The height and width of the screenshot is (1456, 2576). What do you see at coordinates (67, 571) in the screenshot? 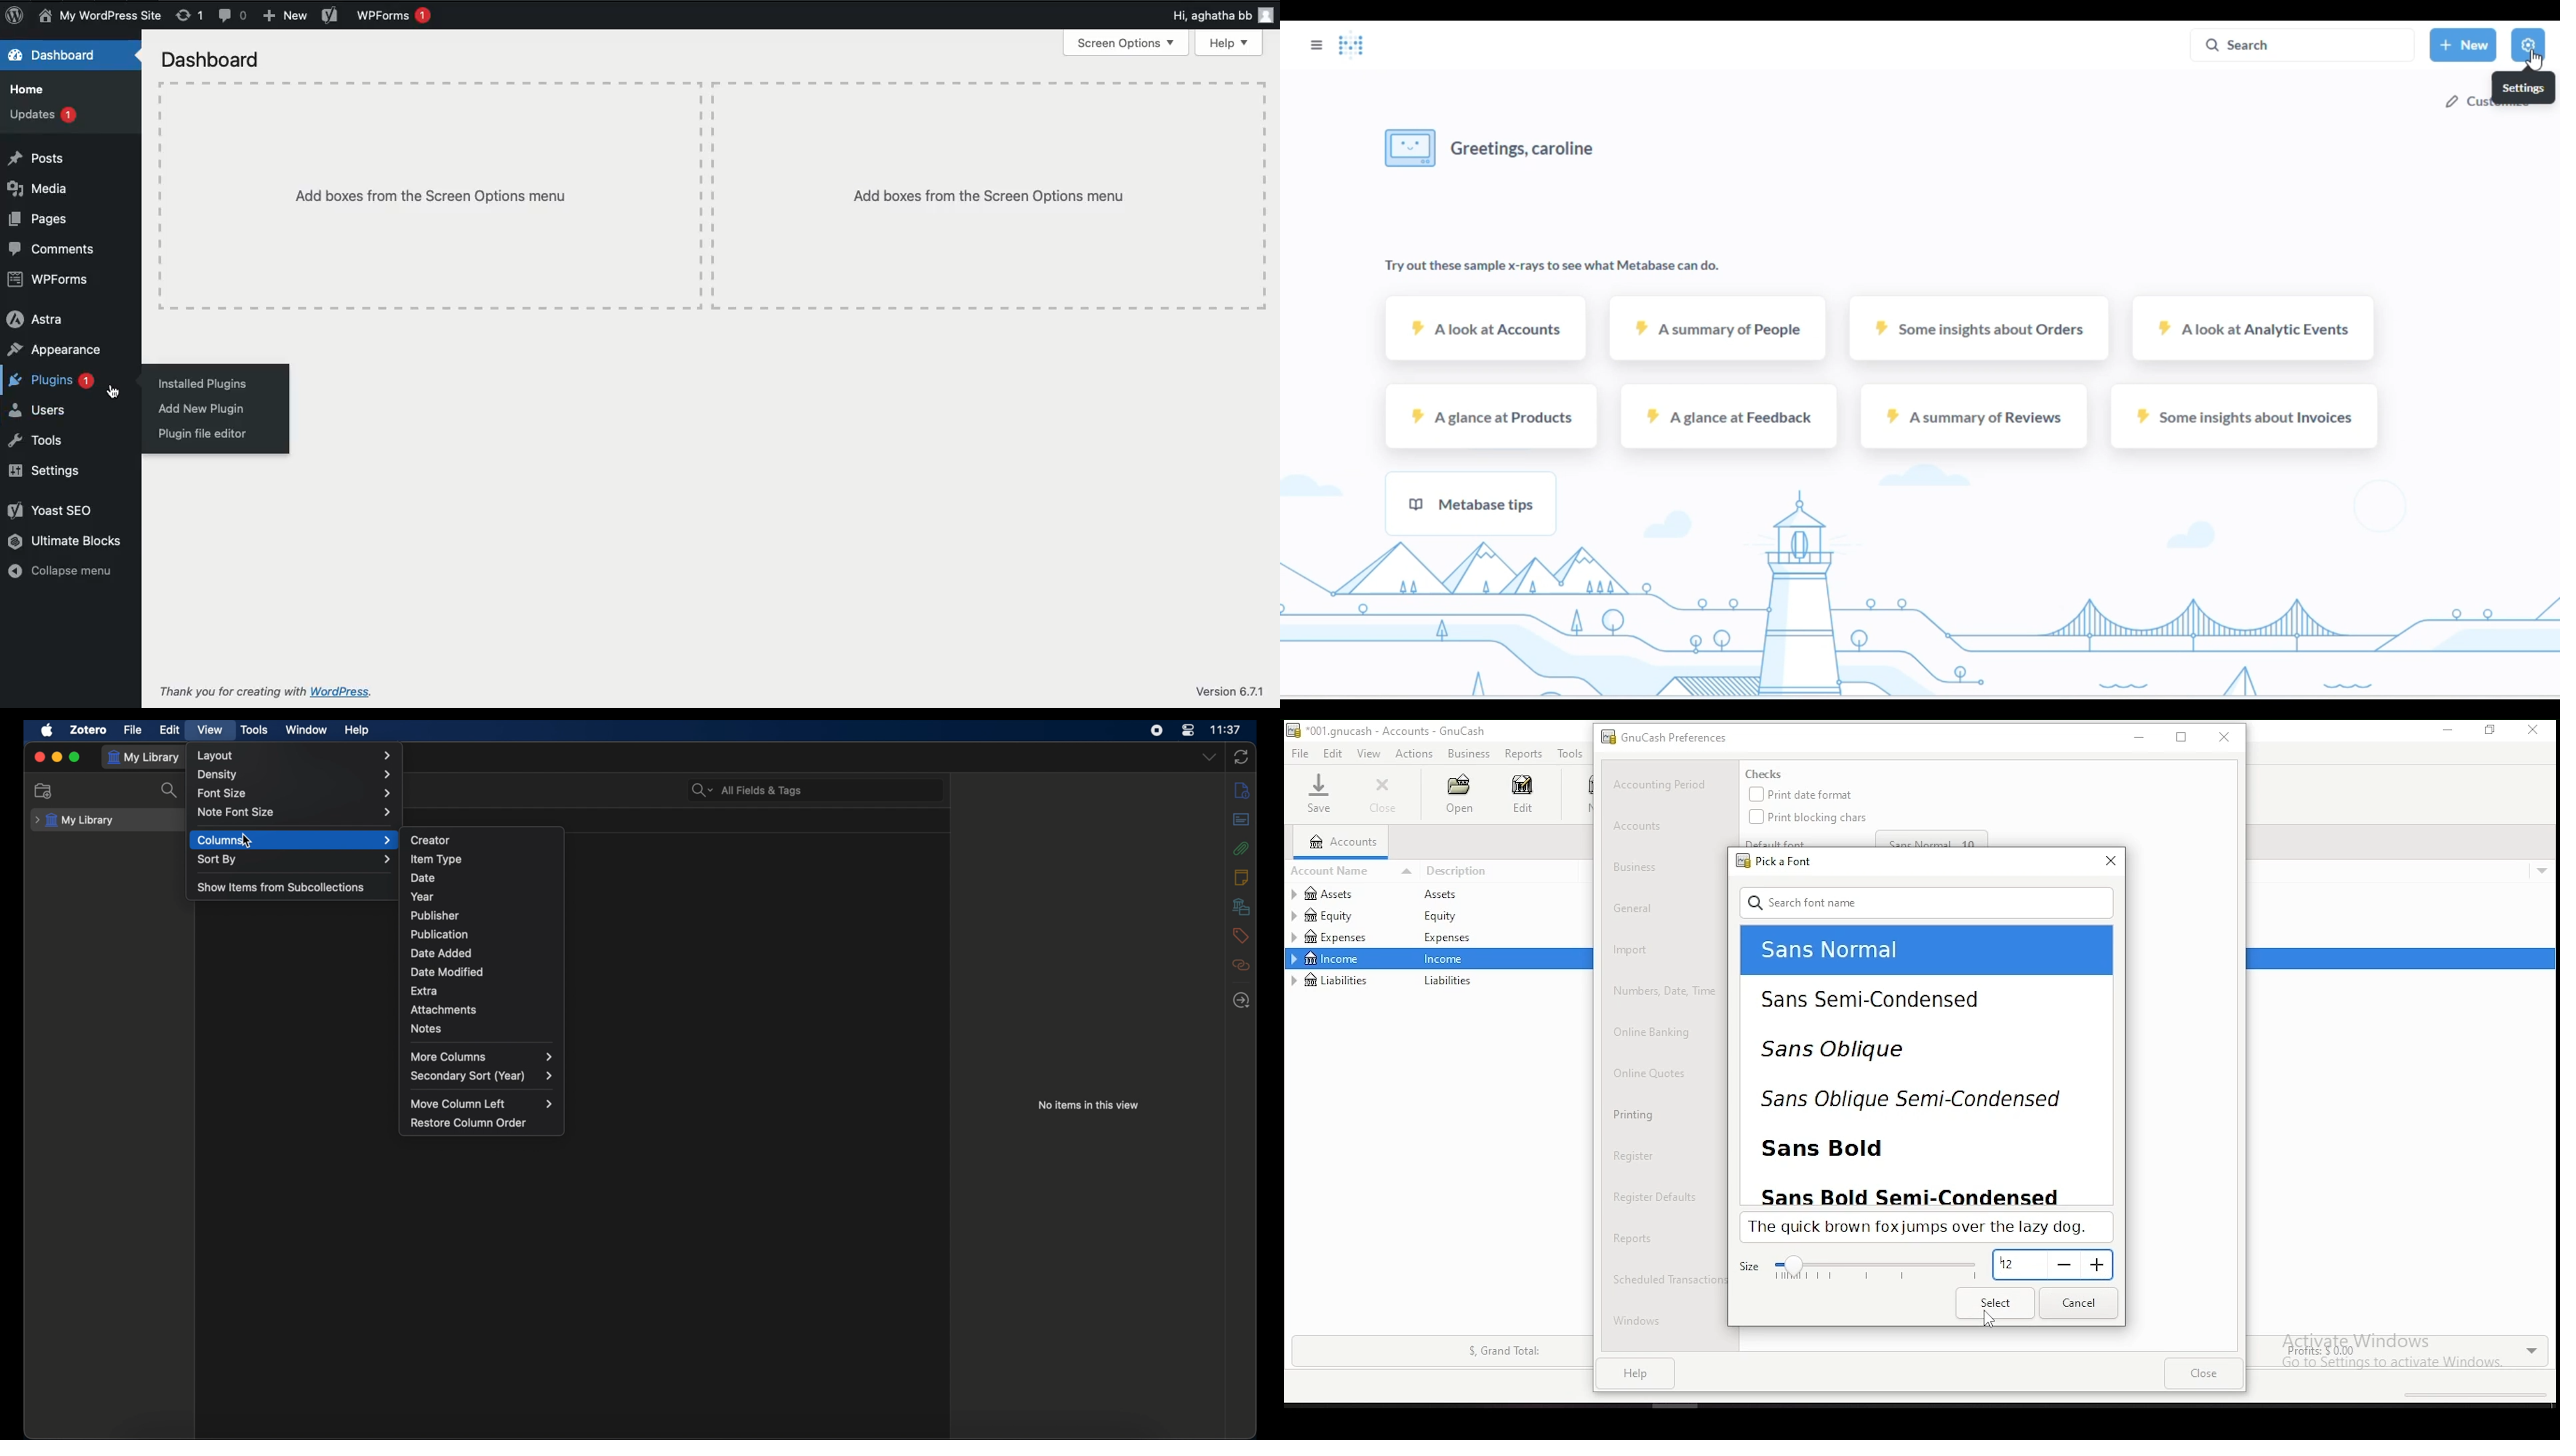
I see `Collapse menu` at bounding box center [67, 571].